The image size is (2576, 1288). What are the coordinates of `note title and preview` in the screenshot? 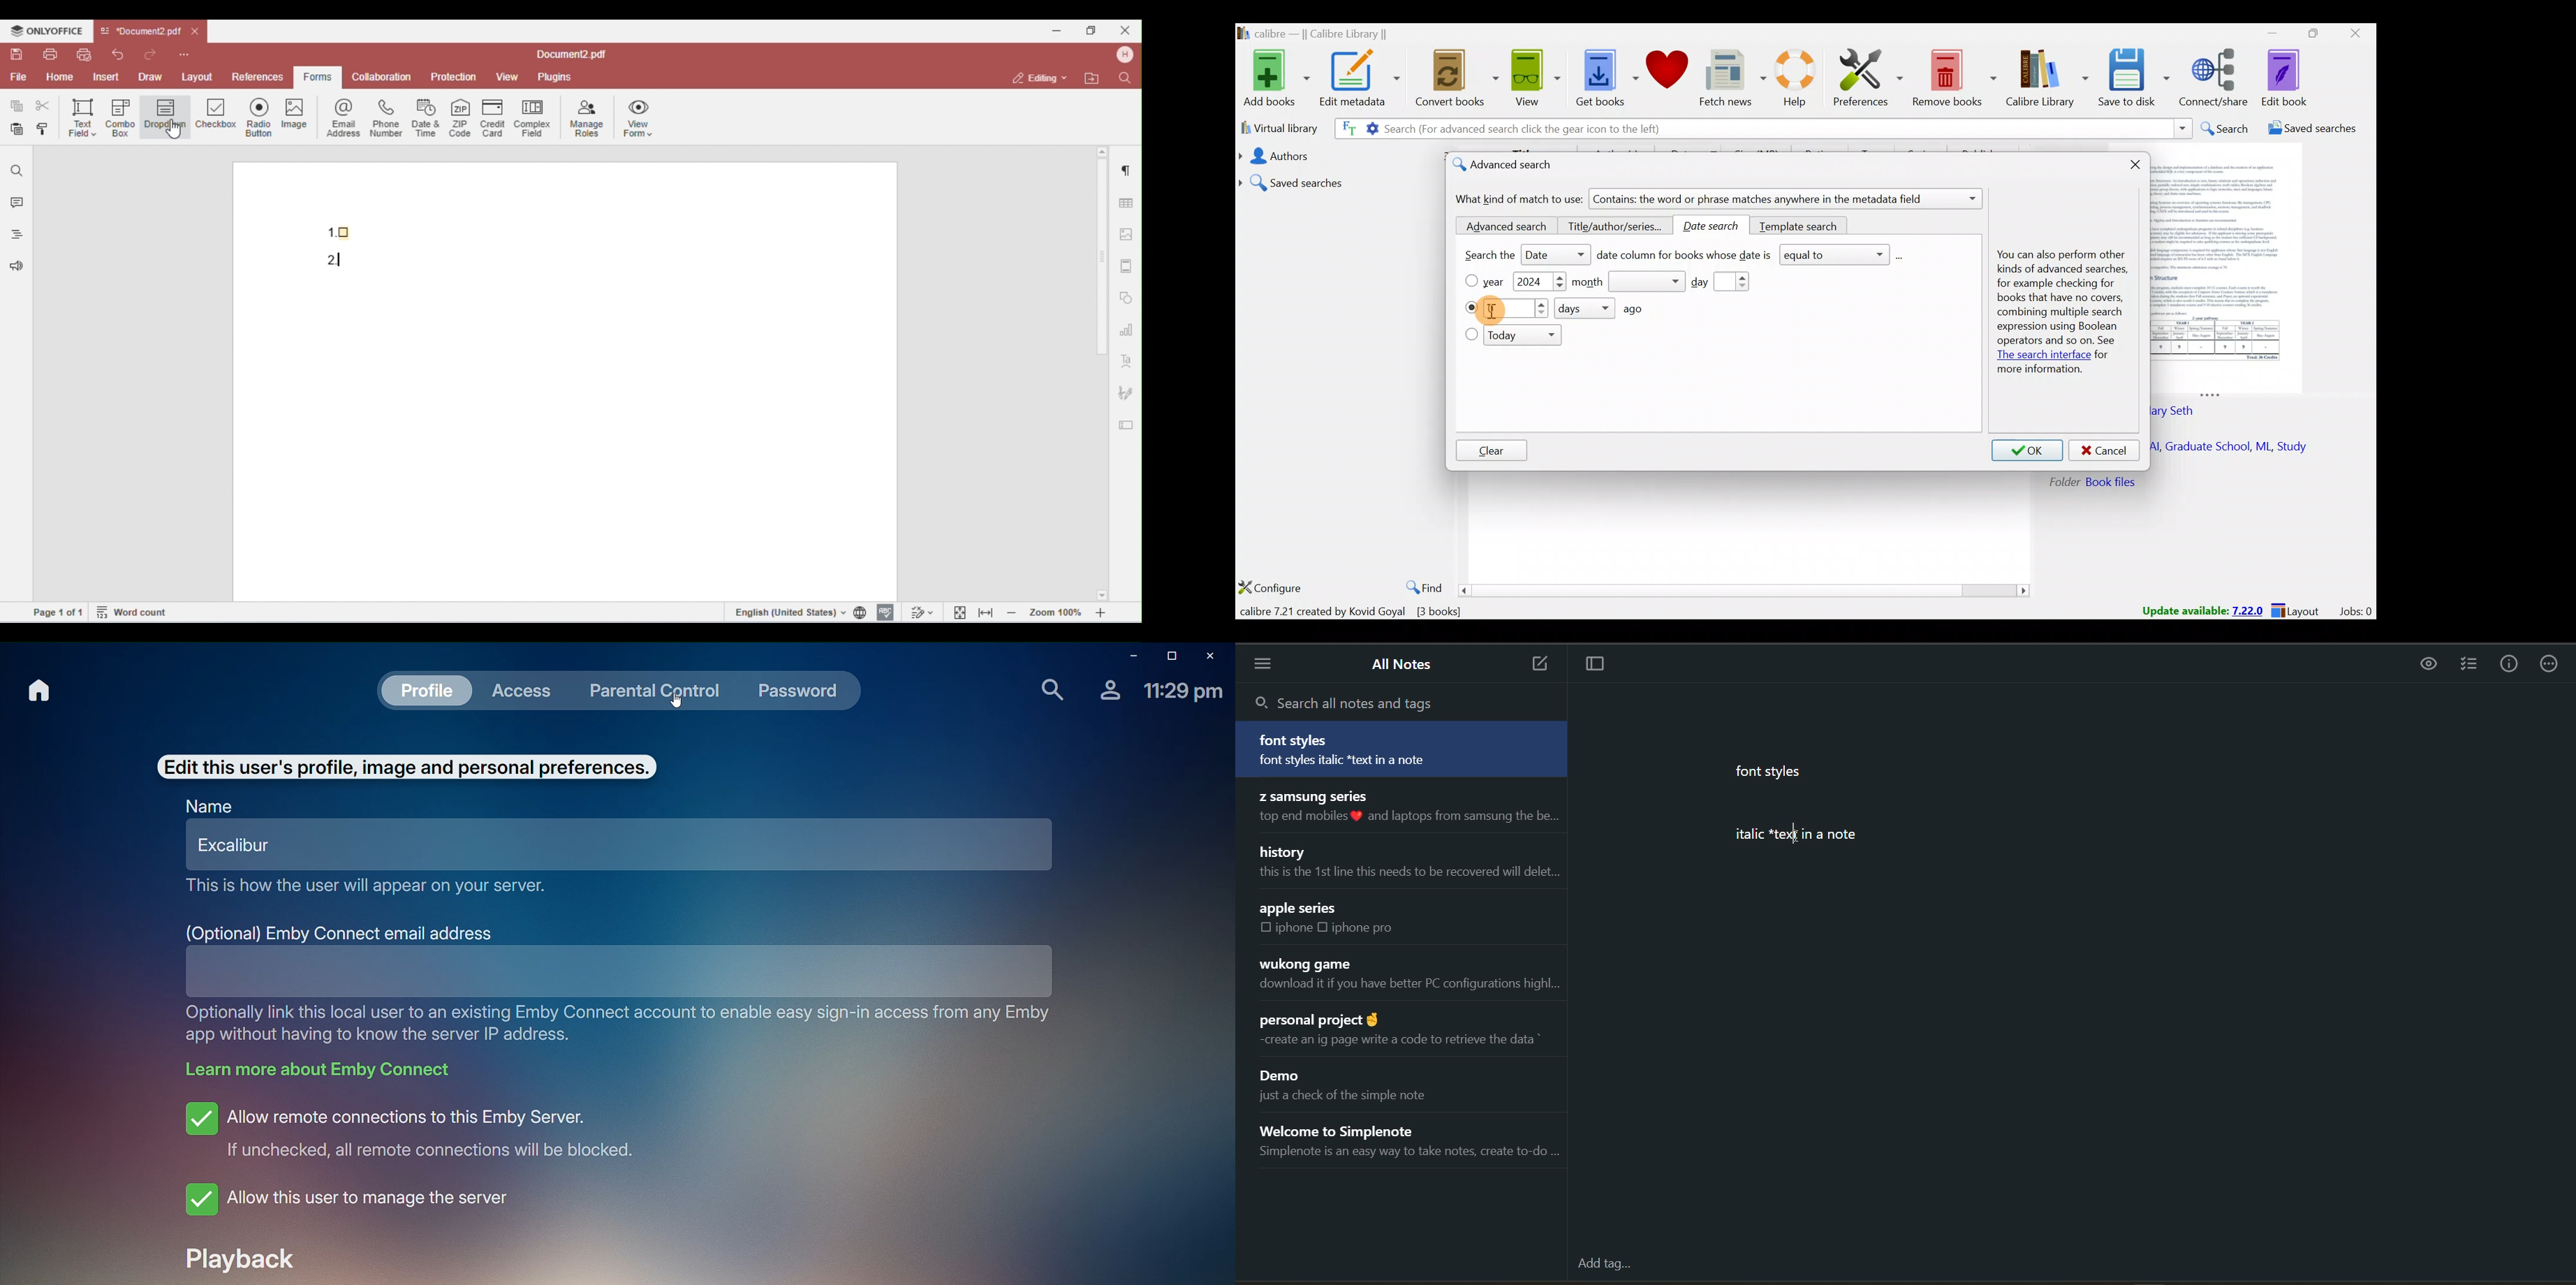 It's located at (1407, 809).